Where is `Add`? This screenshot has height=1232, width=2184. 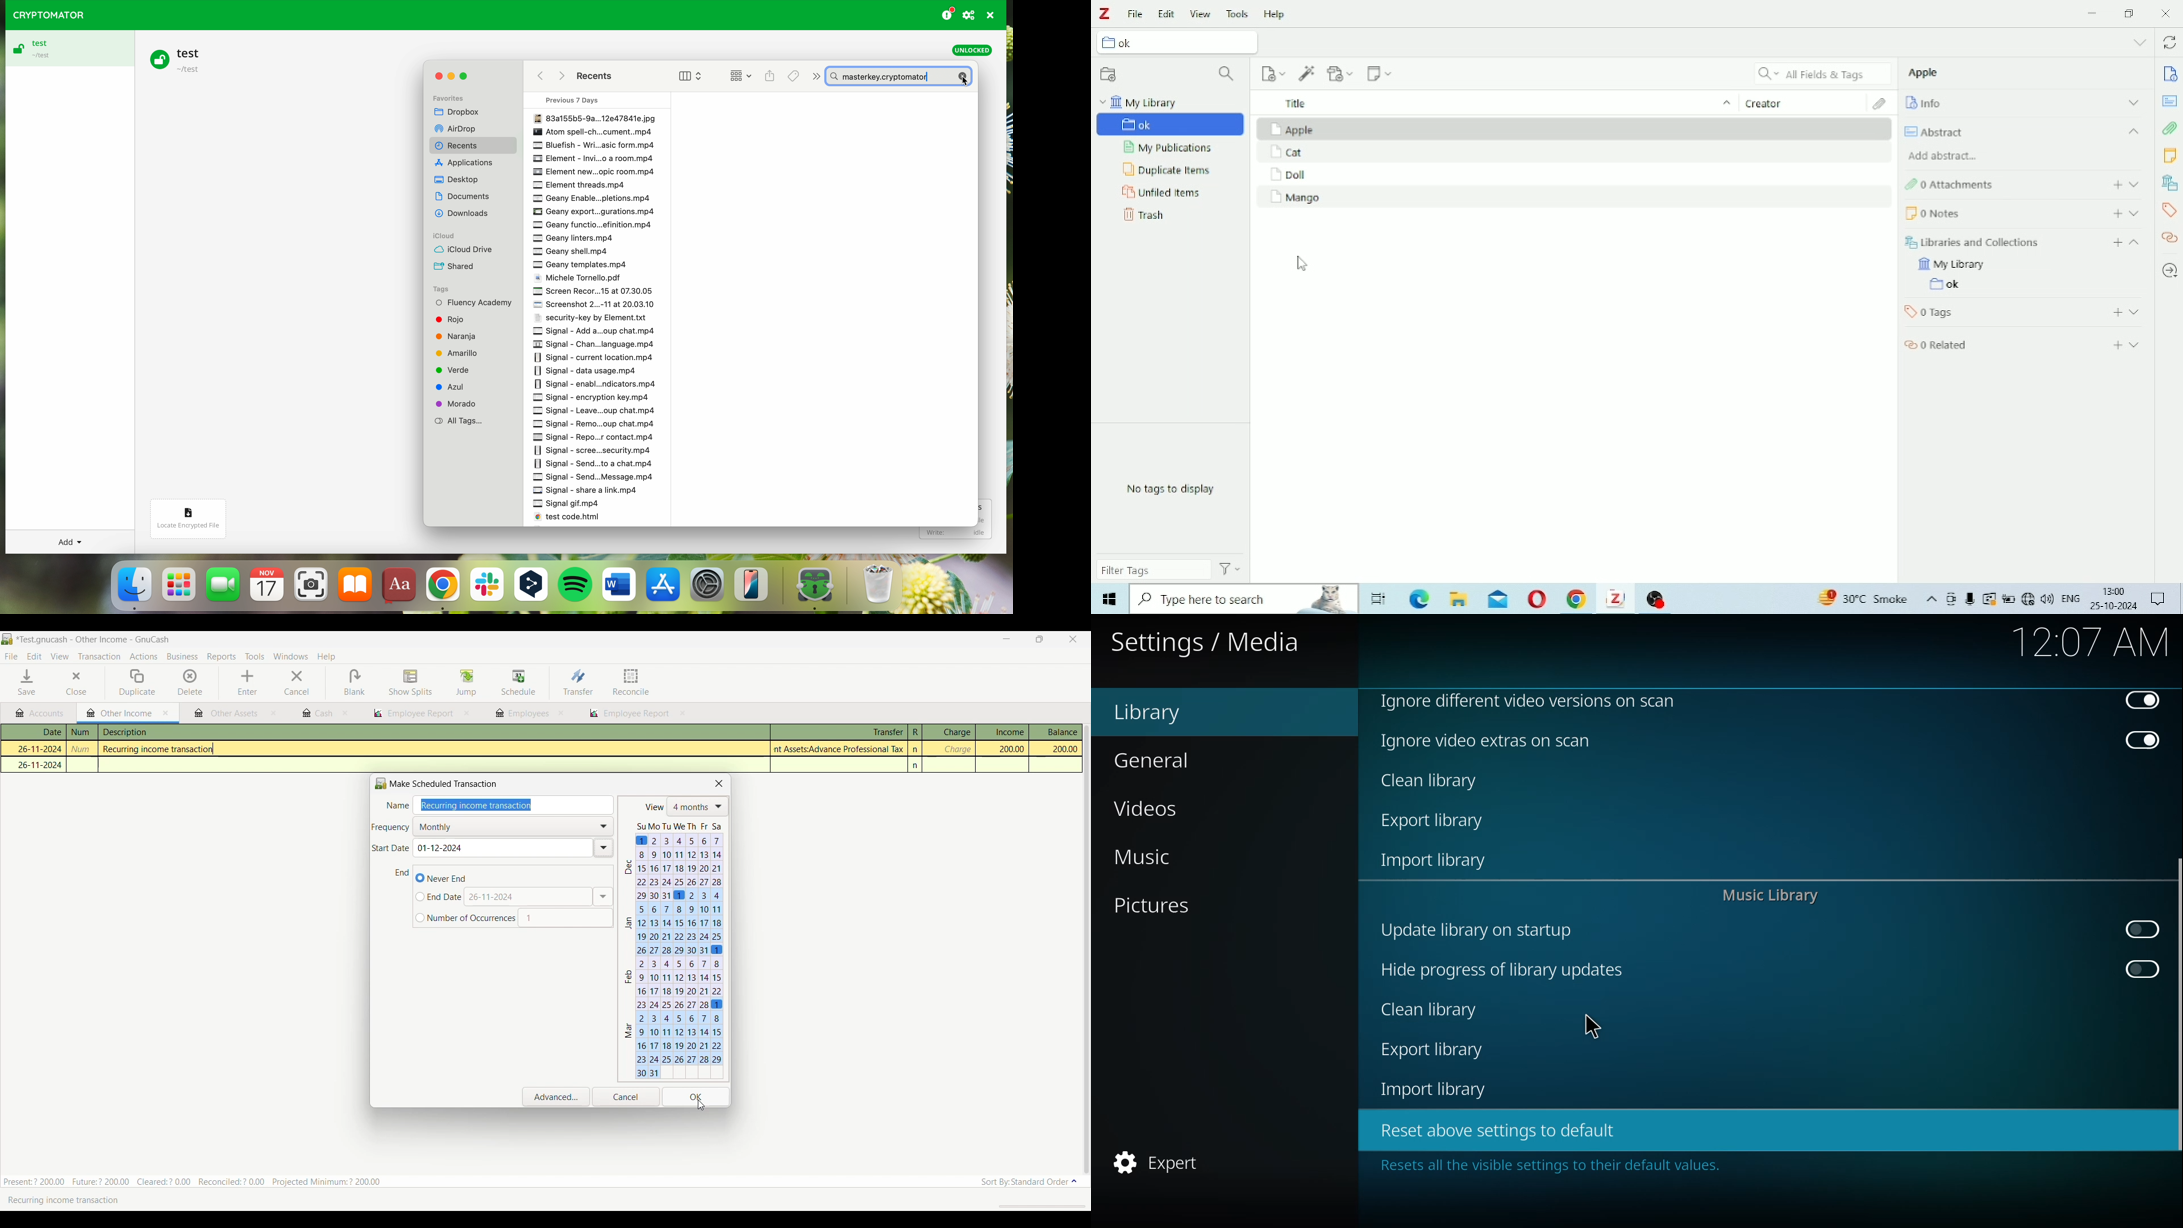
Add is located at coordinates (2118, 345).